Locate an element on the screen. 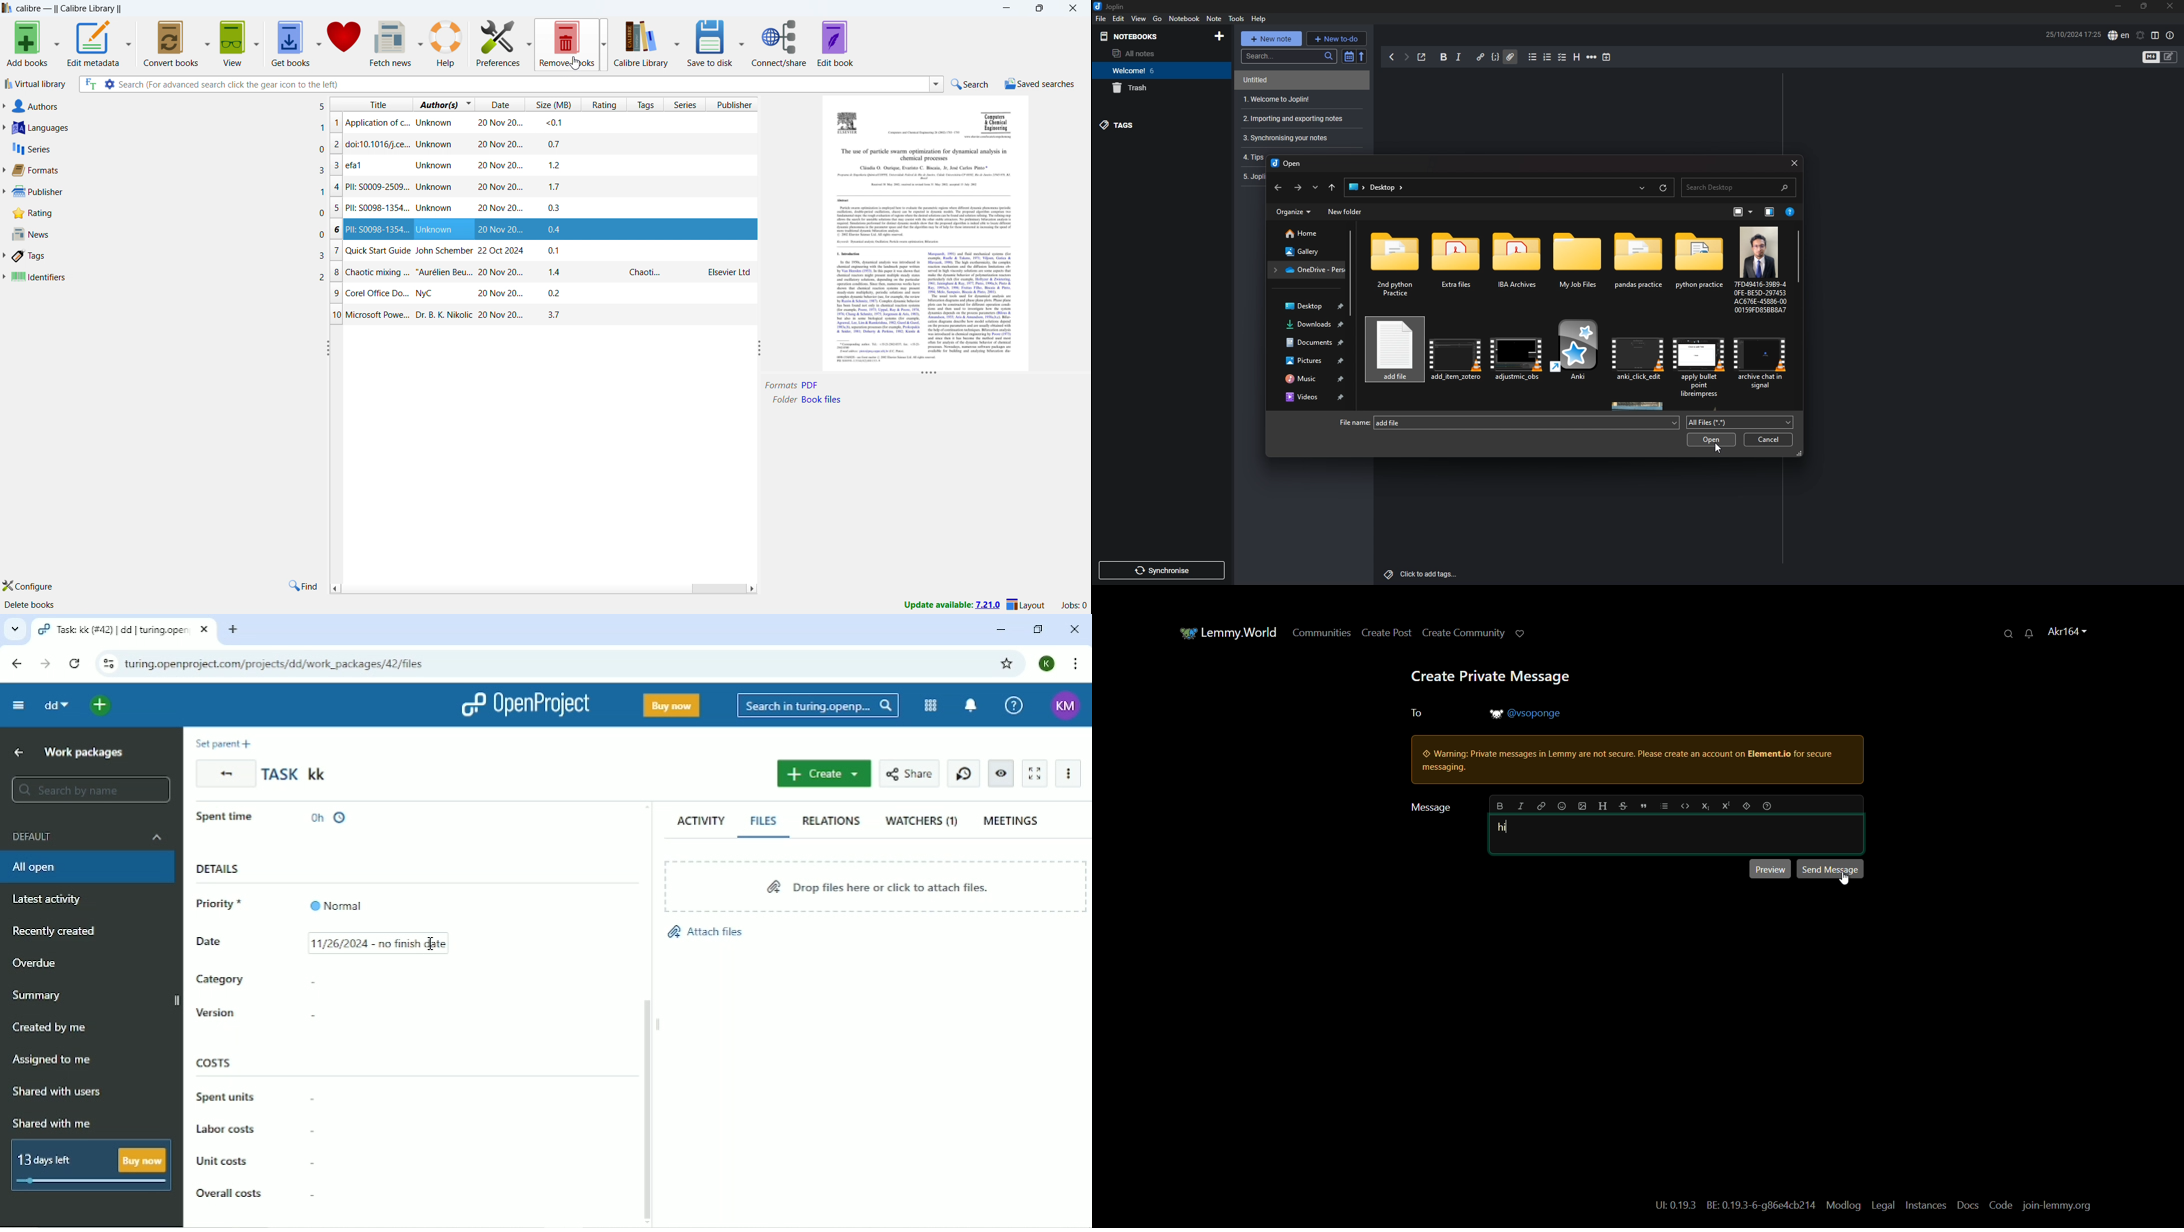 Image resolution: width=2184 pixels, height=1232 pixels. KM is located at coordinates (1065, 706).